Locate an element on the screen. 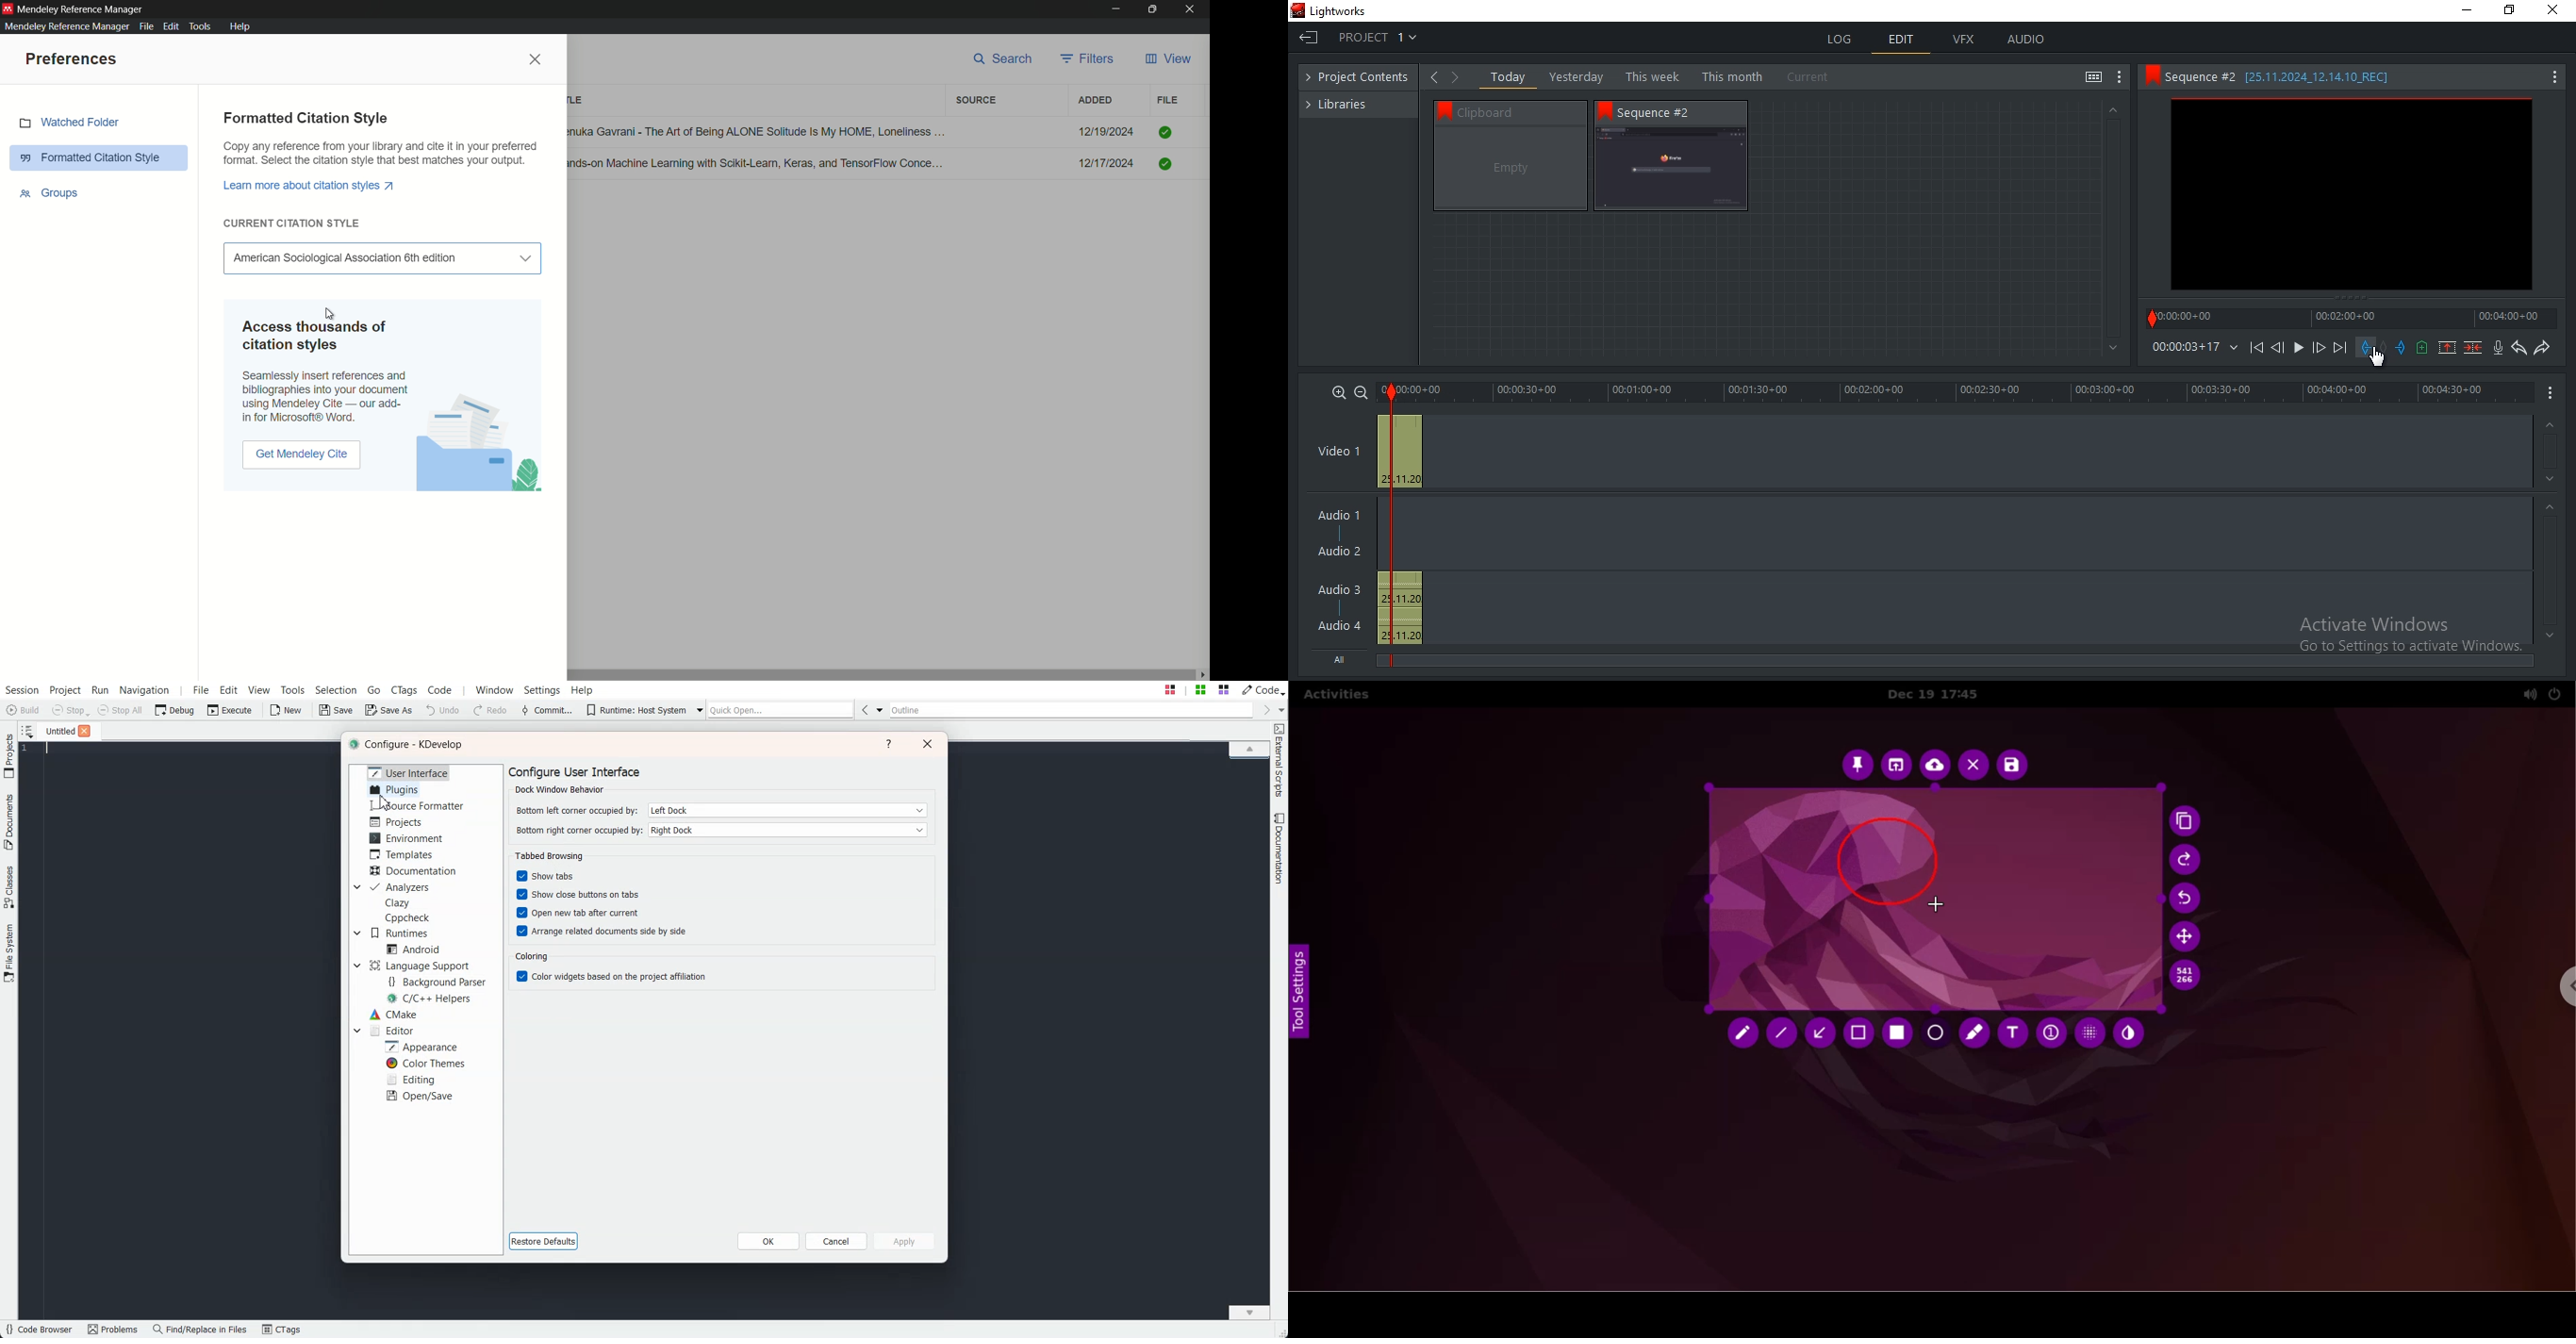 This screenshot has height=1344, width=2576. Selection Cursor is located at coordinates (2372, 353).